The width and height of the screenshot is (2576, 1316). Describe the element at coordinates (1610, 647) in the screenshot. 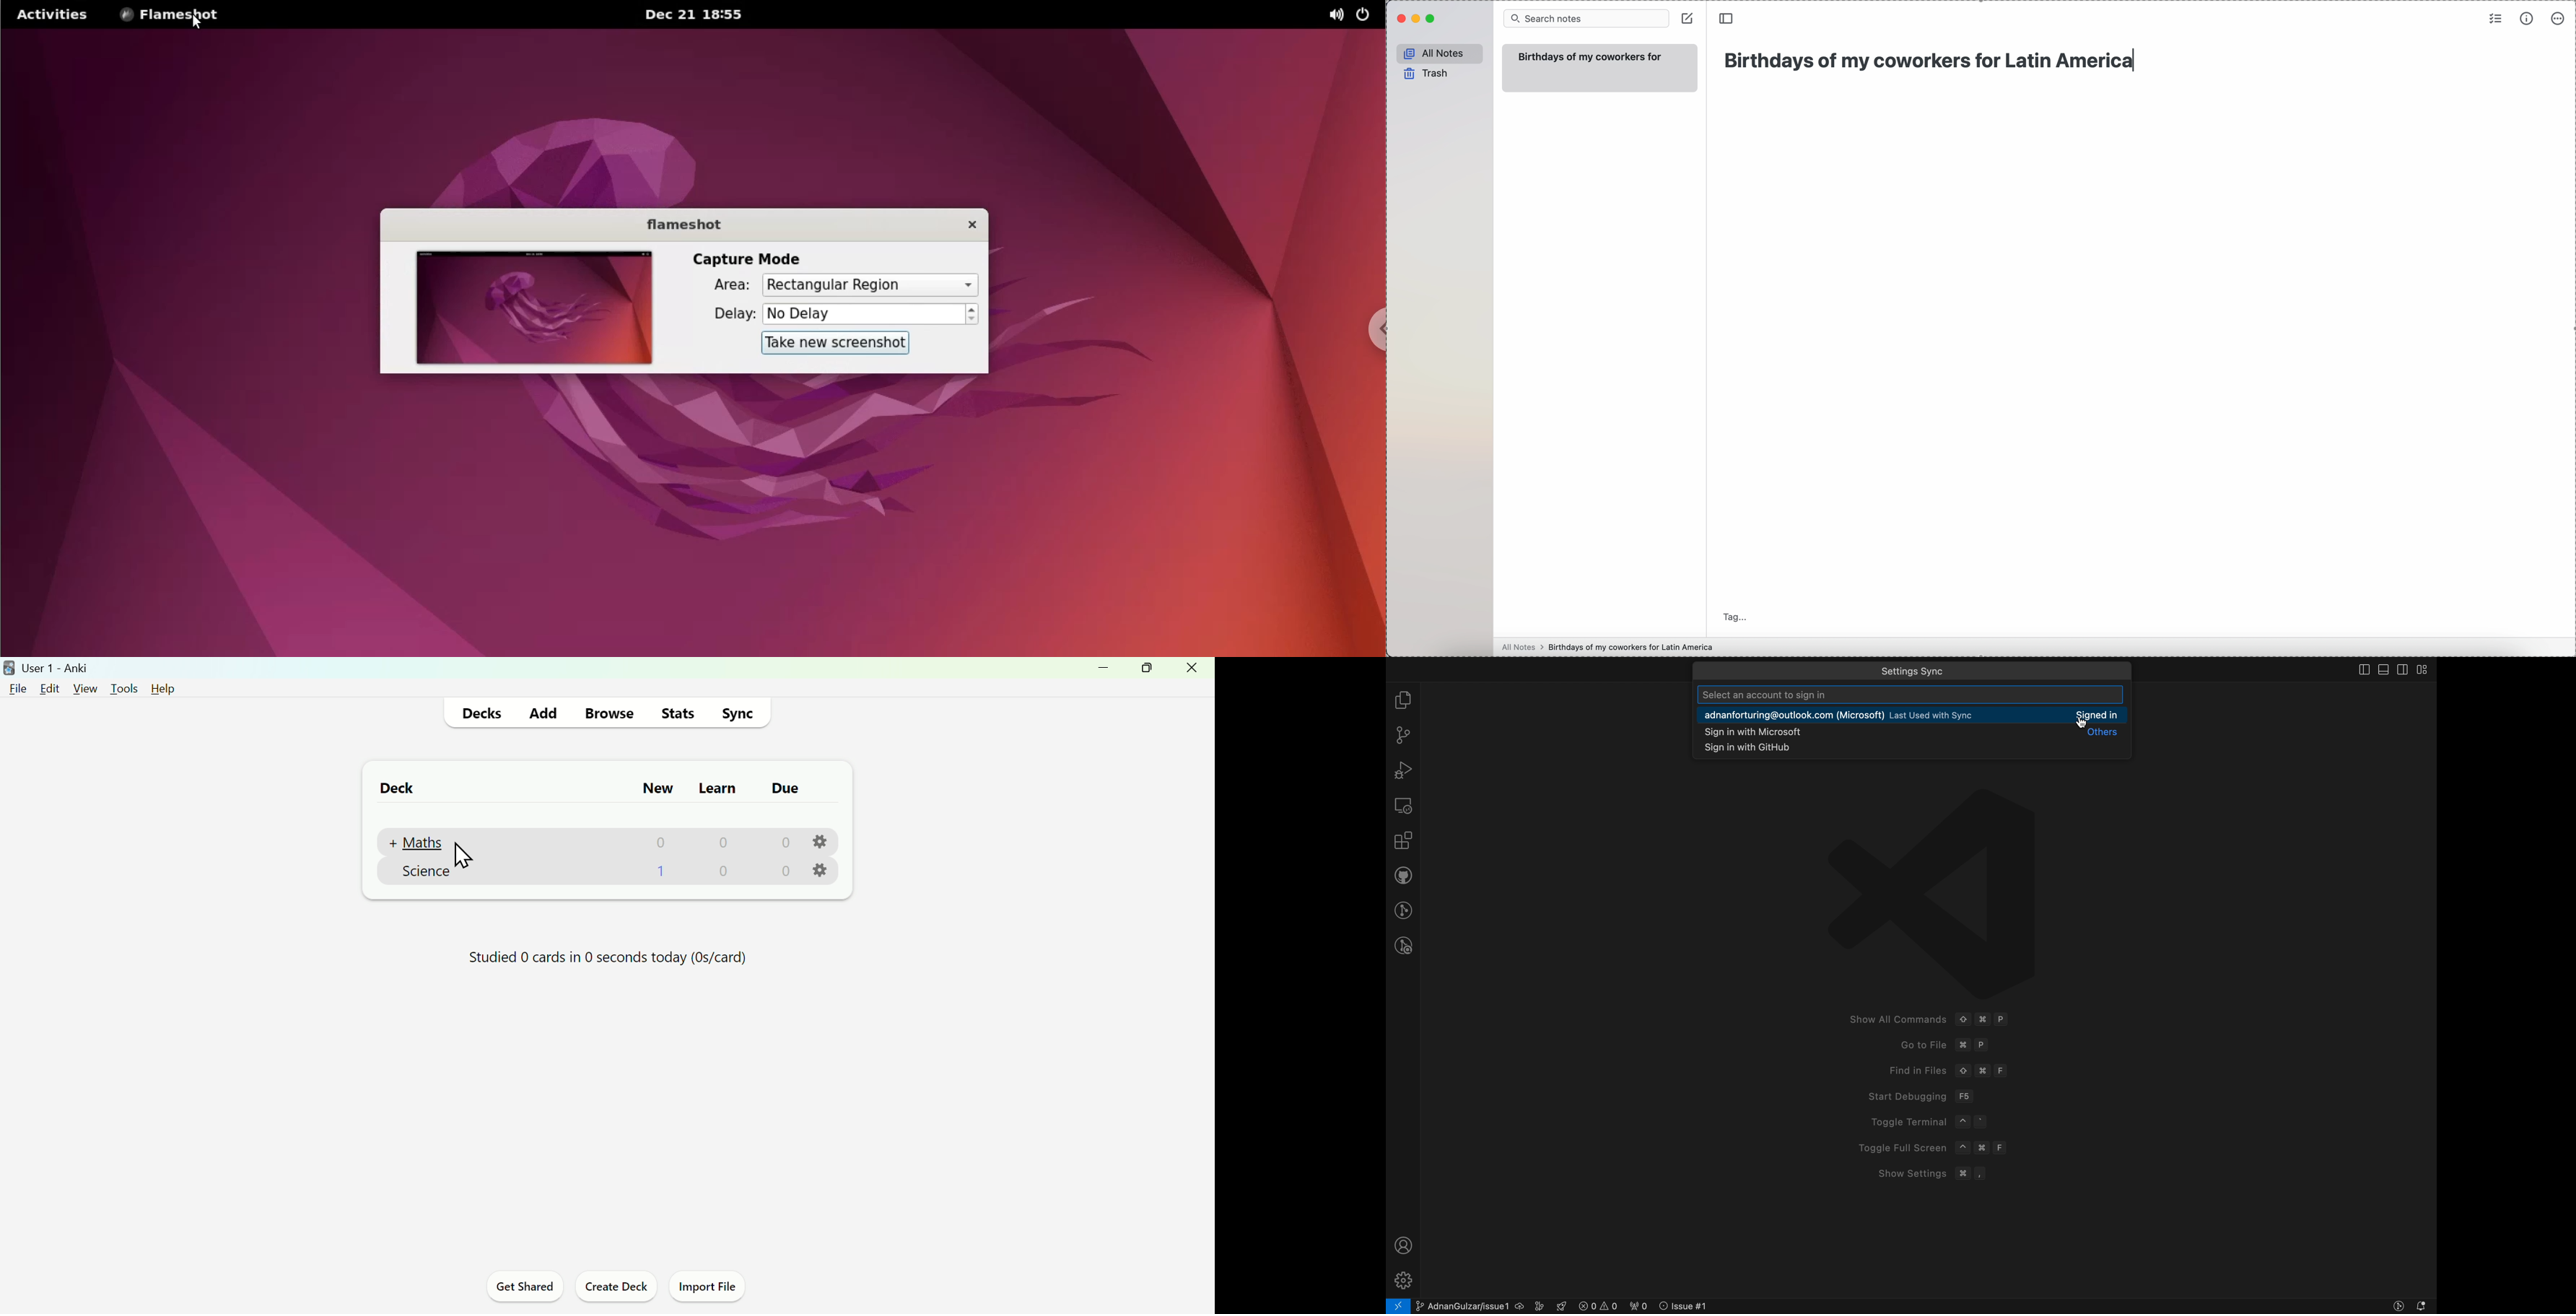

I see `all notes > birthdays of my coworkers for Latin America` at that location.